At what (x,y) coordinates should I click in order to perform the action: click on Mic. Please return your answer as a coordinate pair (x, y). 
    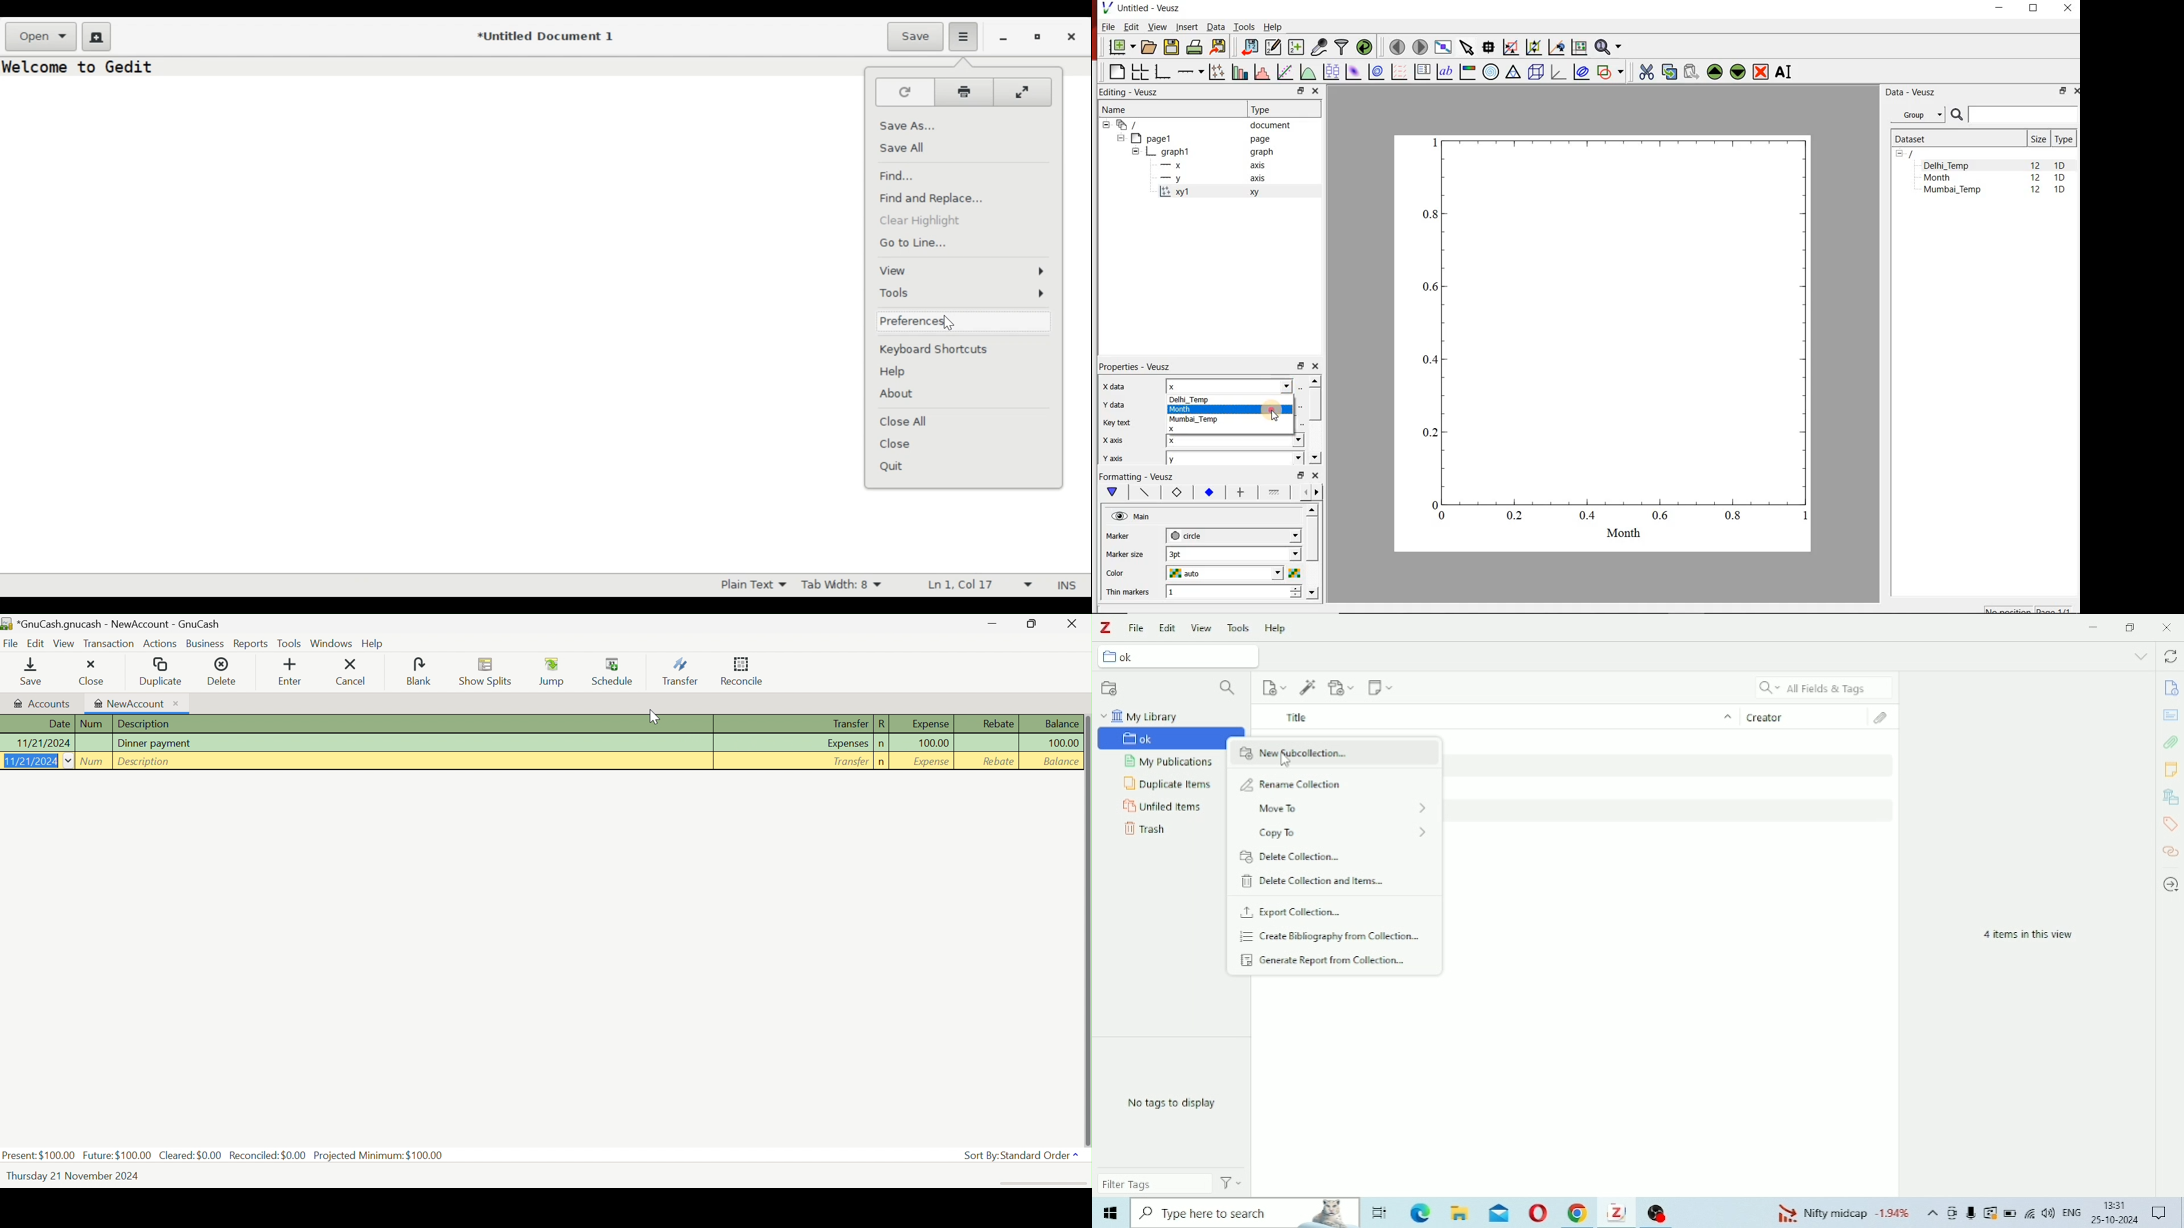
    Looking at the image, I should click on (1971, 1212).